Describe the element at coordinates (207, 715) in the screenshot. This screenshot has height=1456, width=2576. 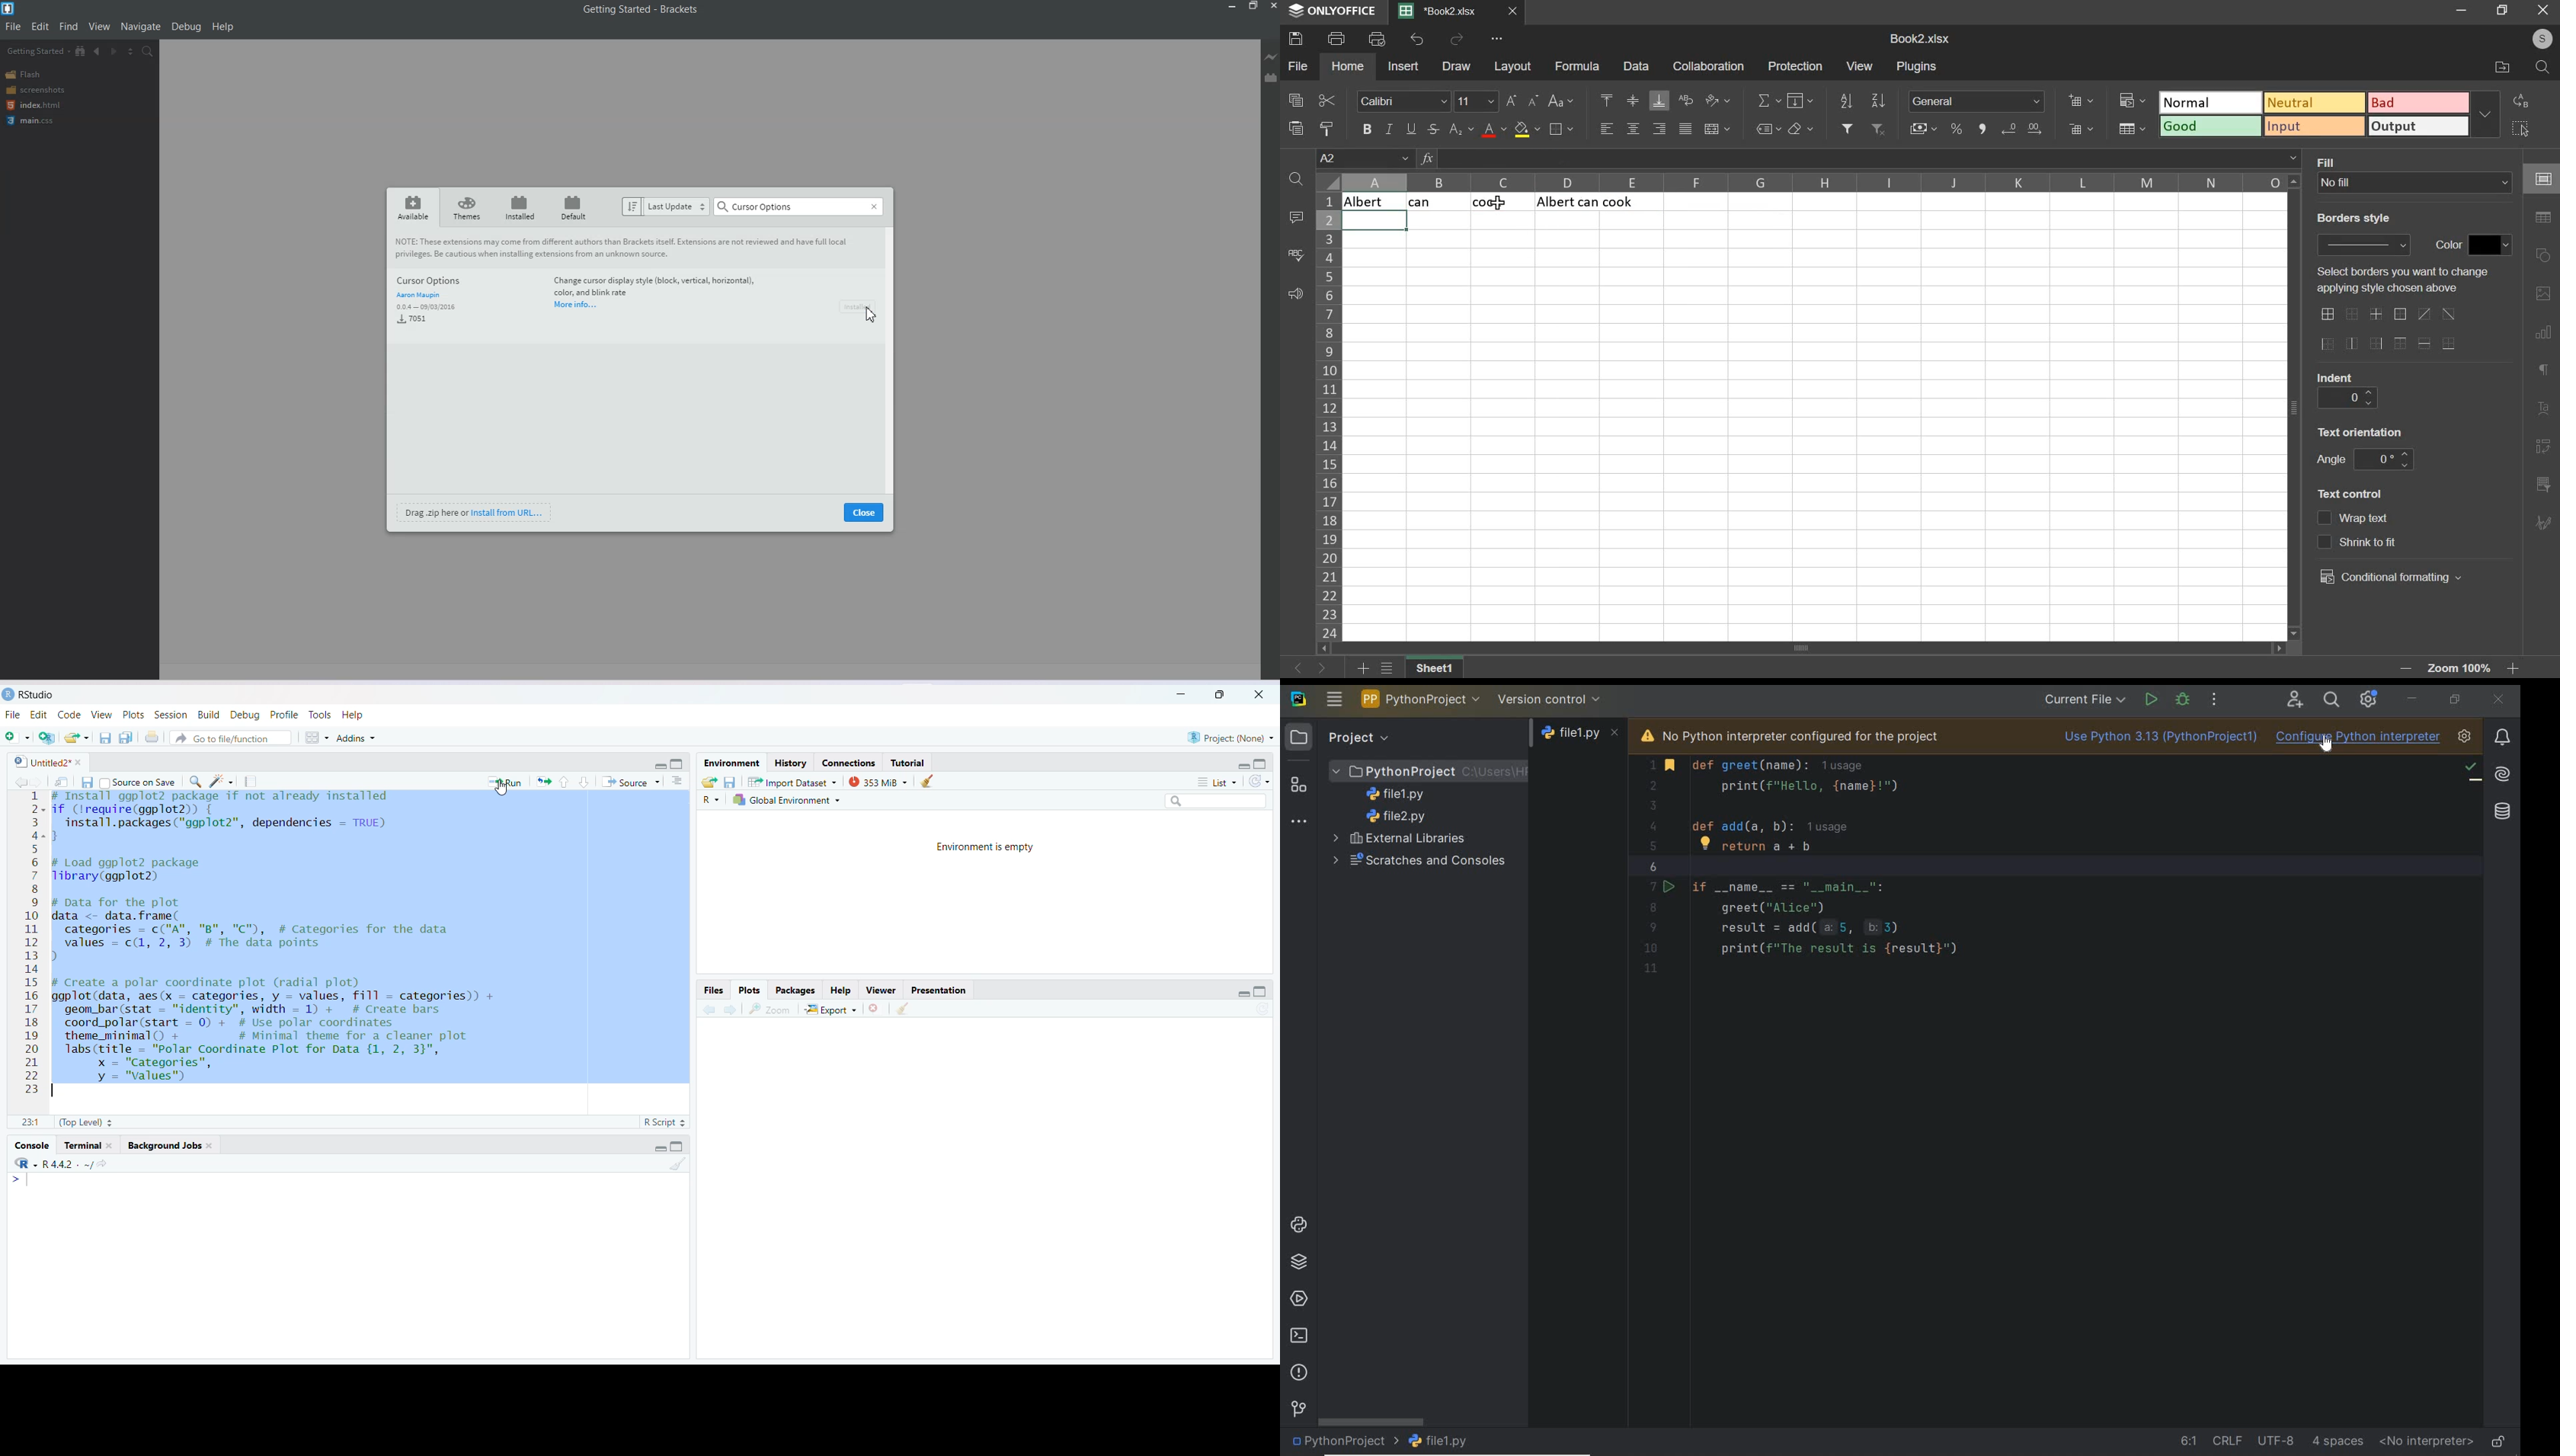
I see `Build` at that location.